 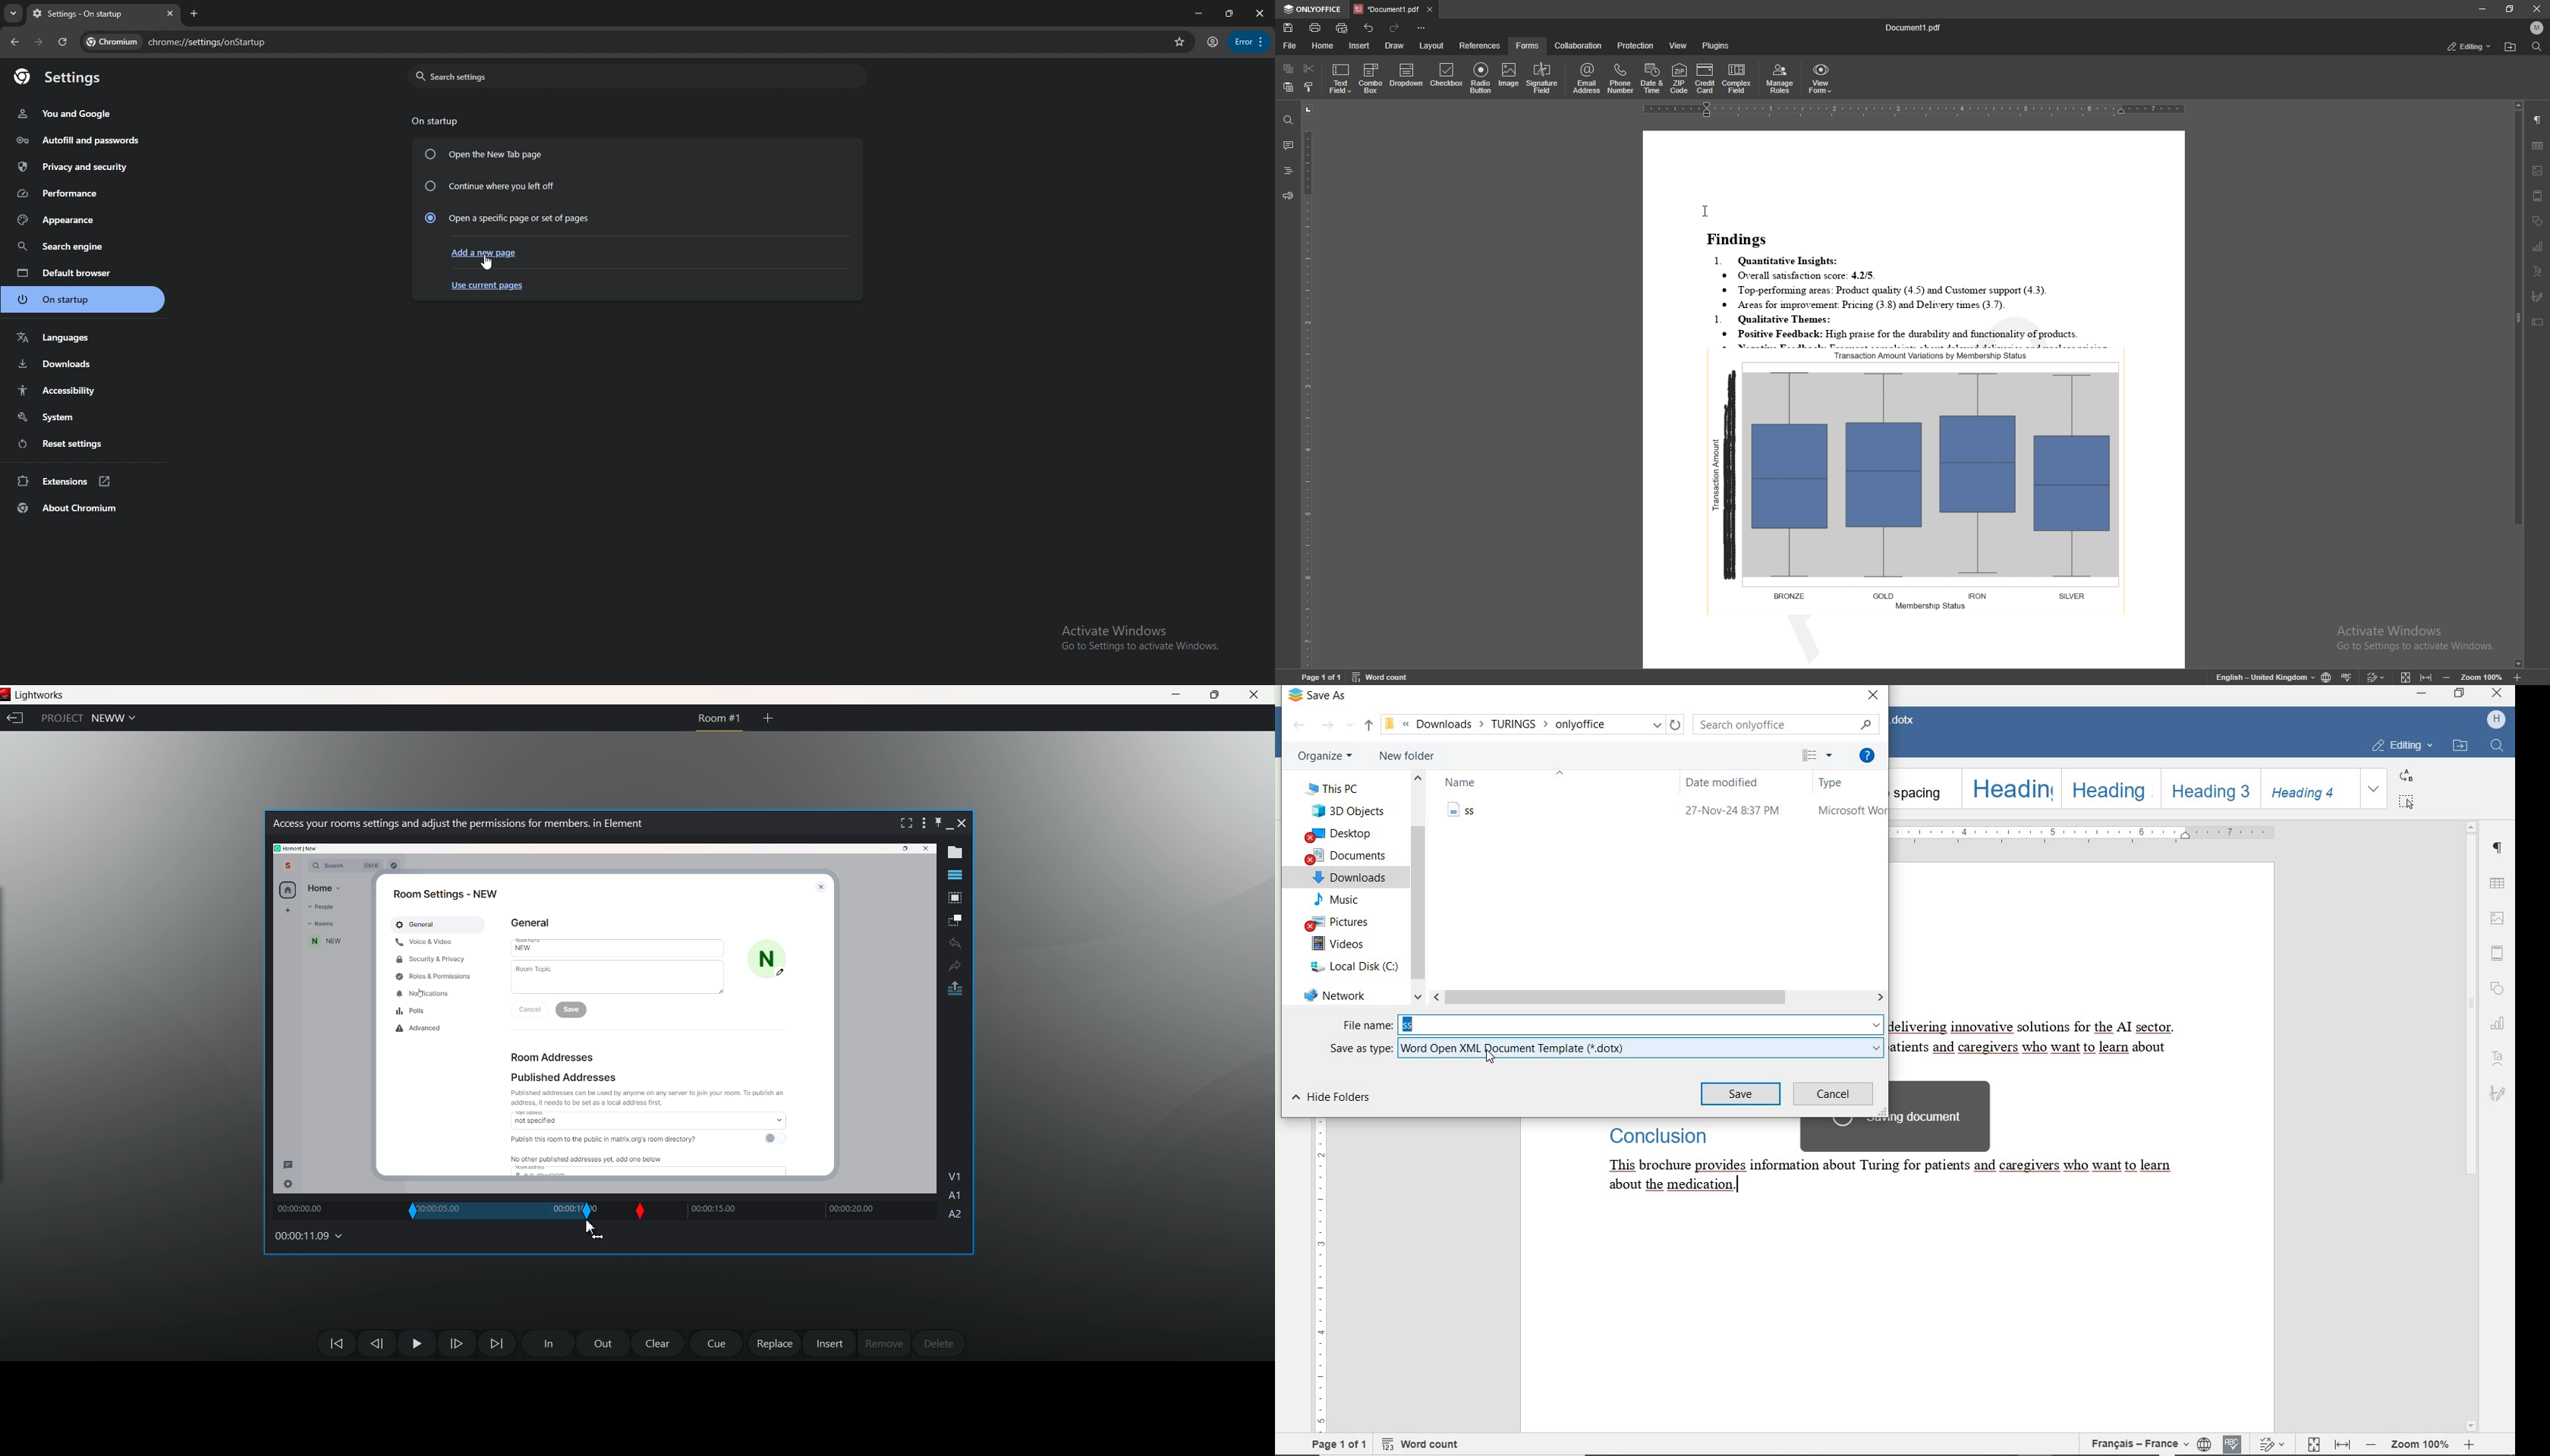 I want to click on CHART, so click(x=2501, y=1026).